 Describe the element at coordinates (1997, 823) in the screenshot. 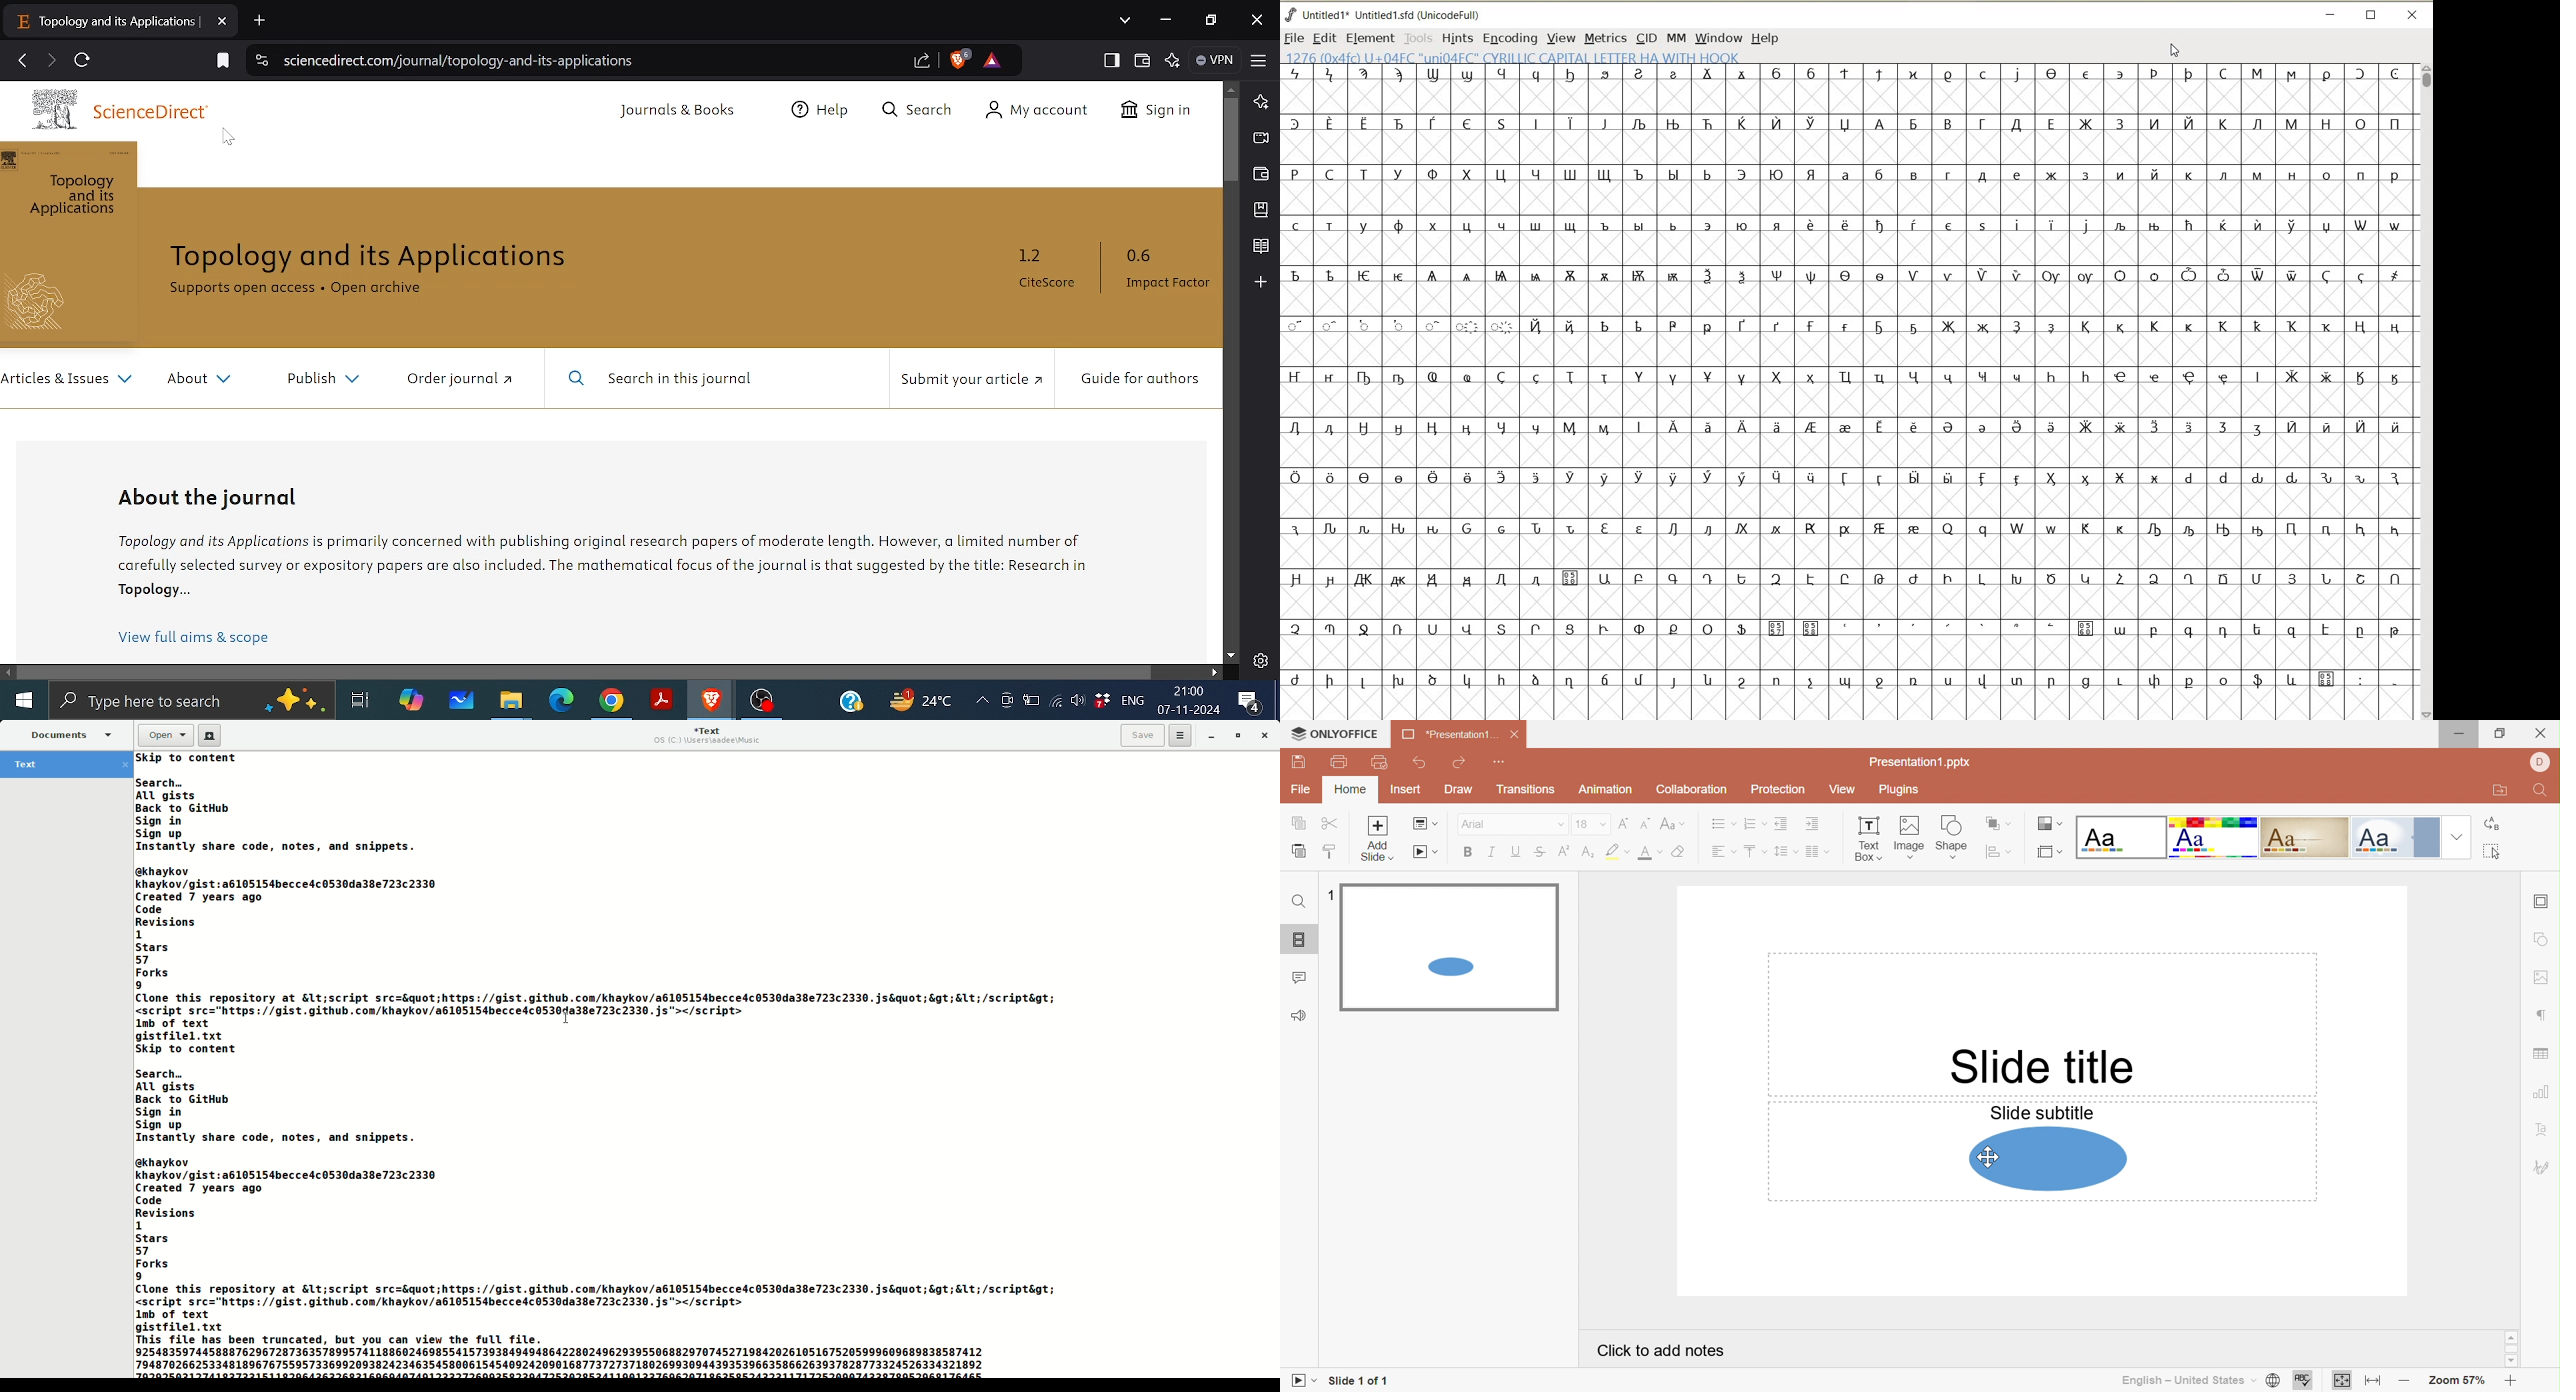

I see `Arrange shape` at that location.